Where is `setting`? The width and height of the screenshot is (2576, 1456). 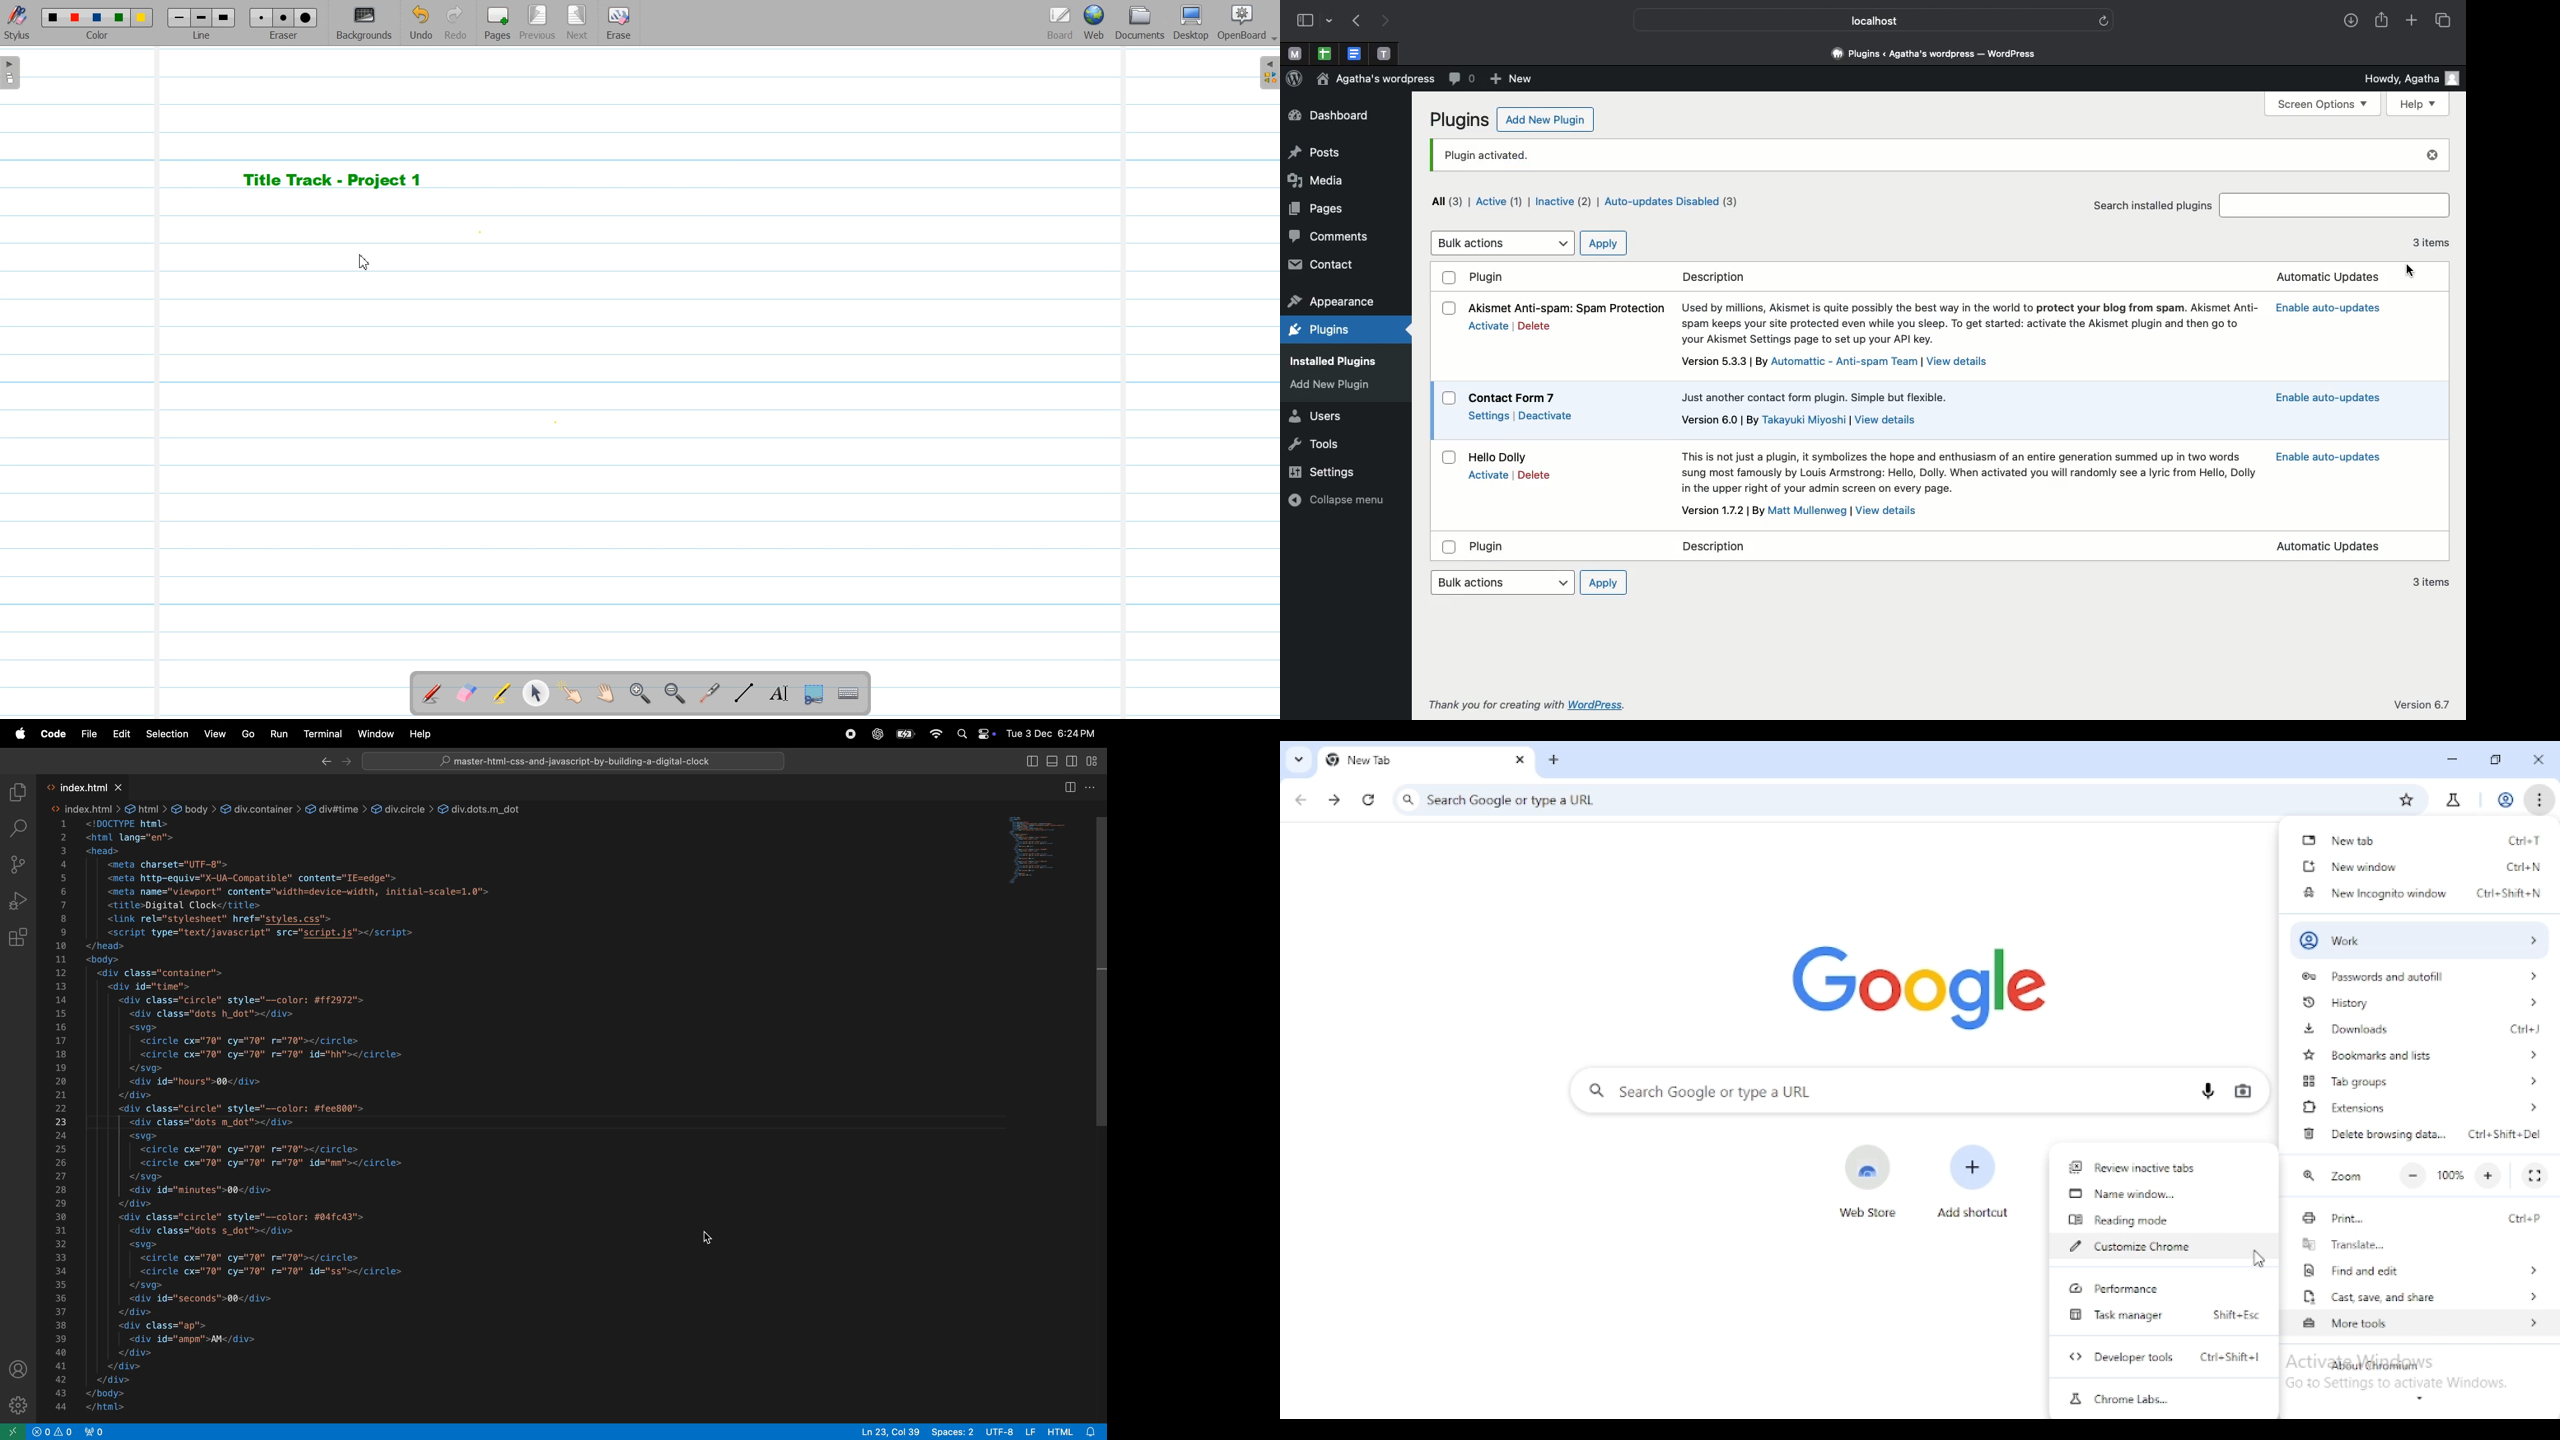 setting is located at coordinates (15, 1404).